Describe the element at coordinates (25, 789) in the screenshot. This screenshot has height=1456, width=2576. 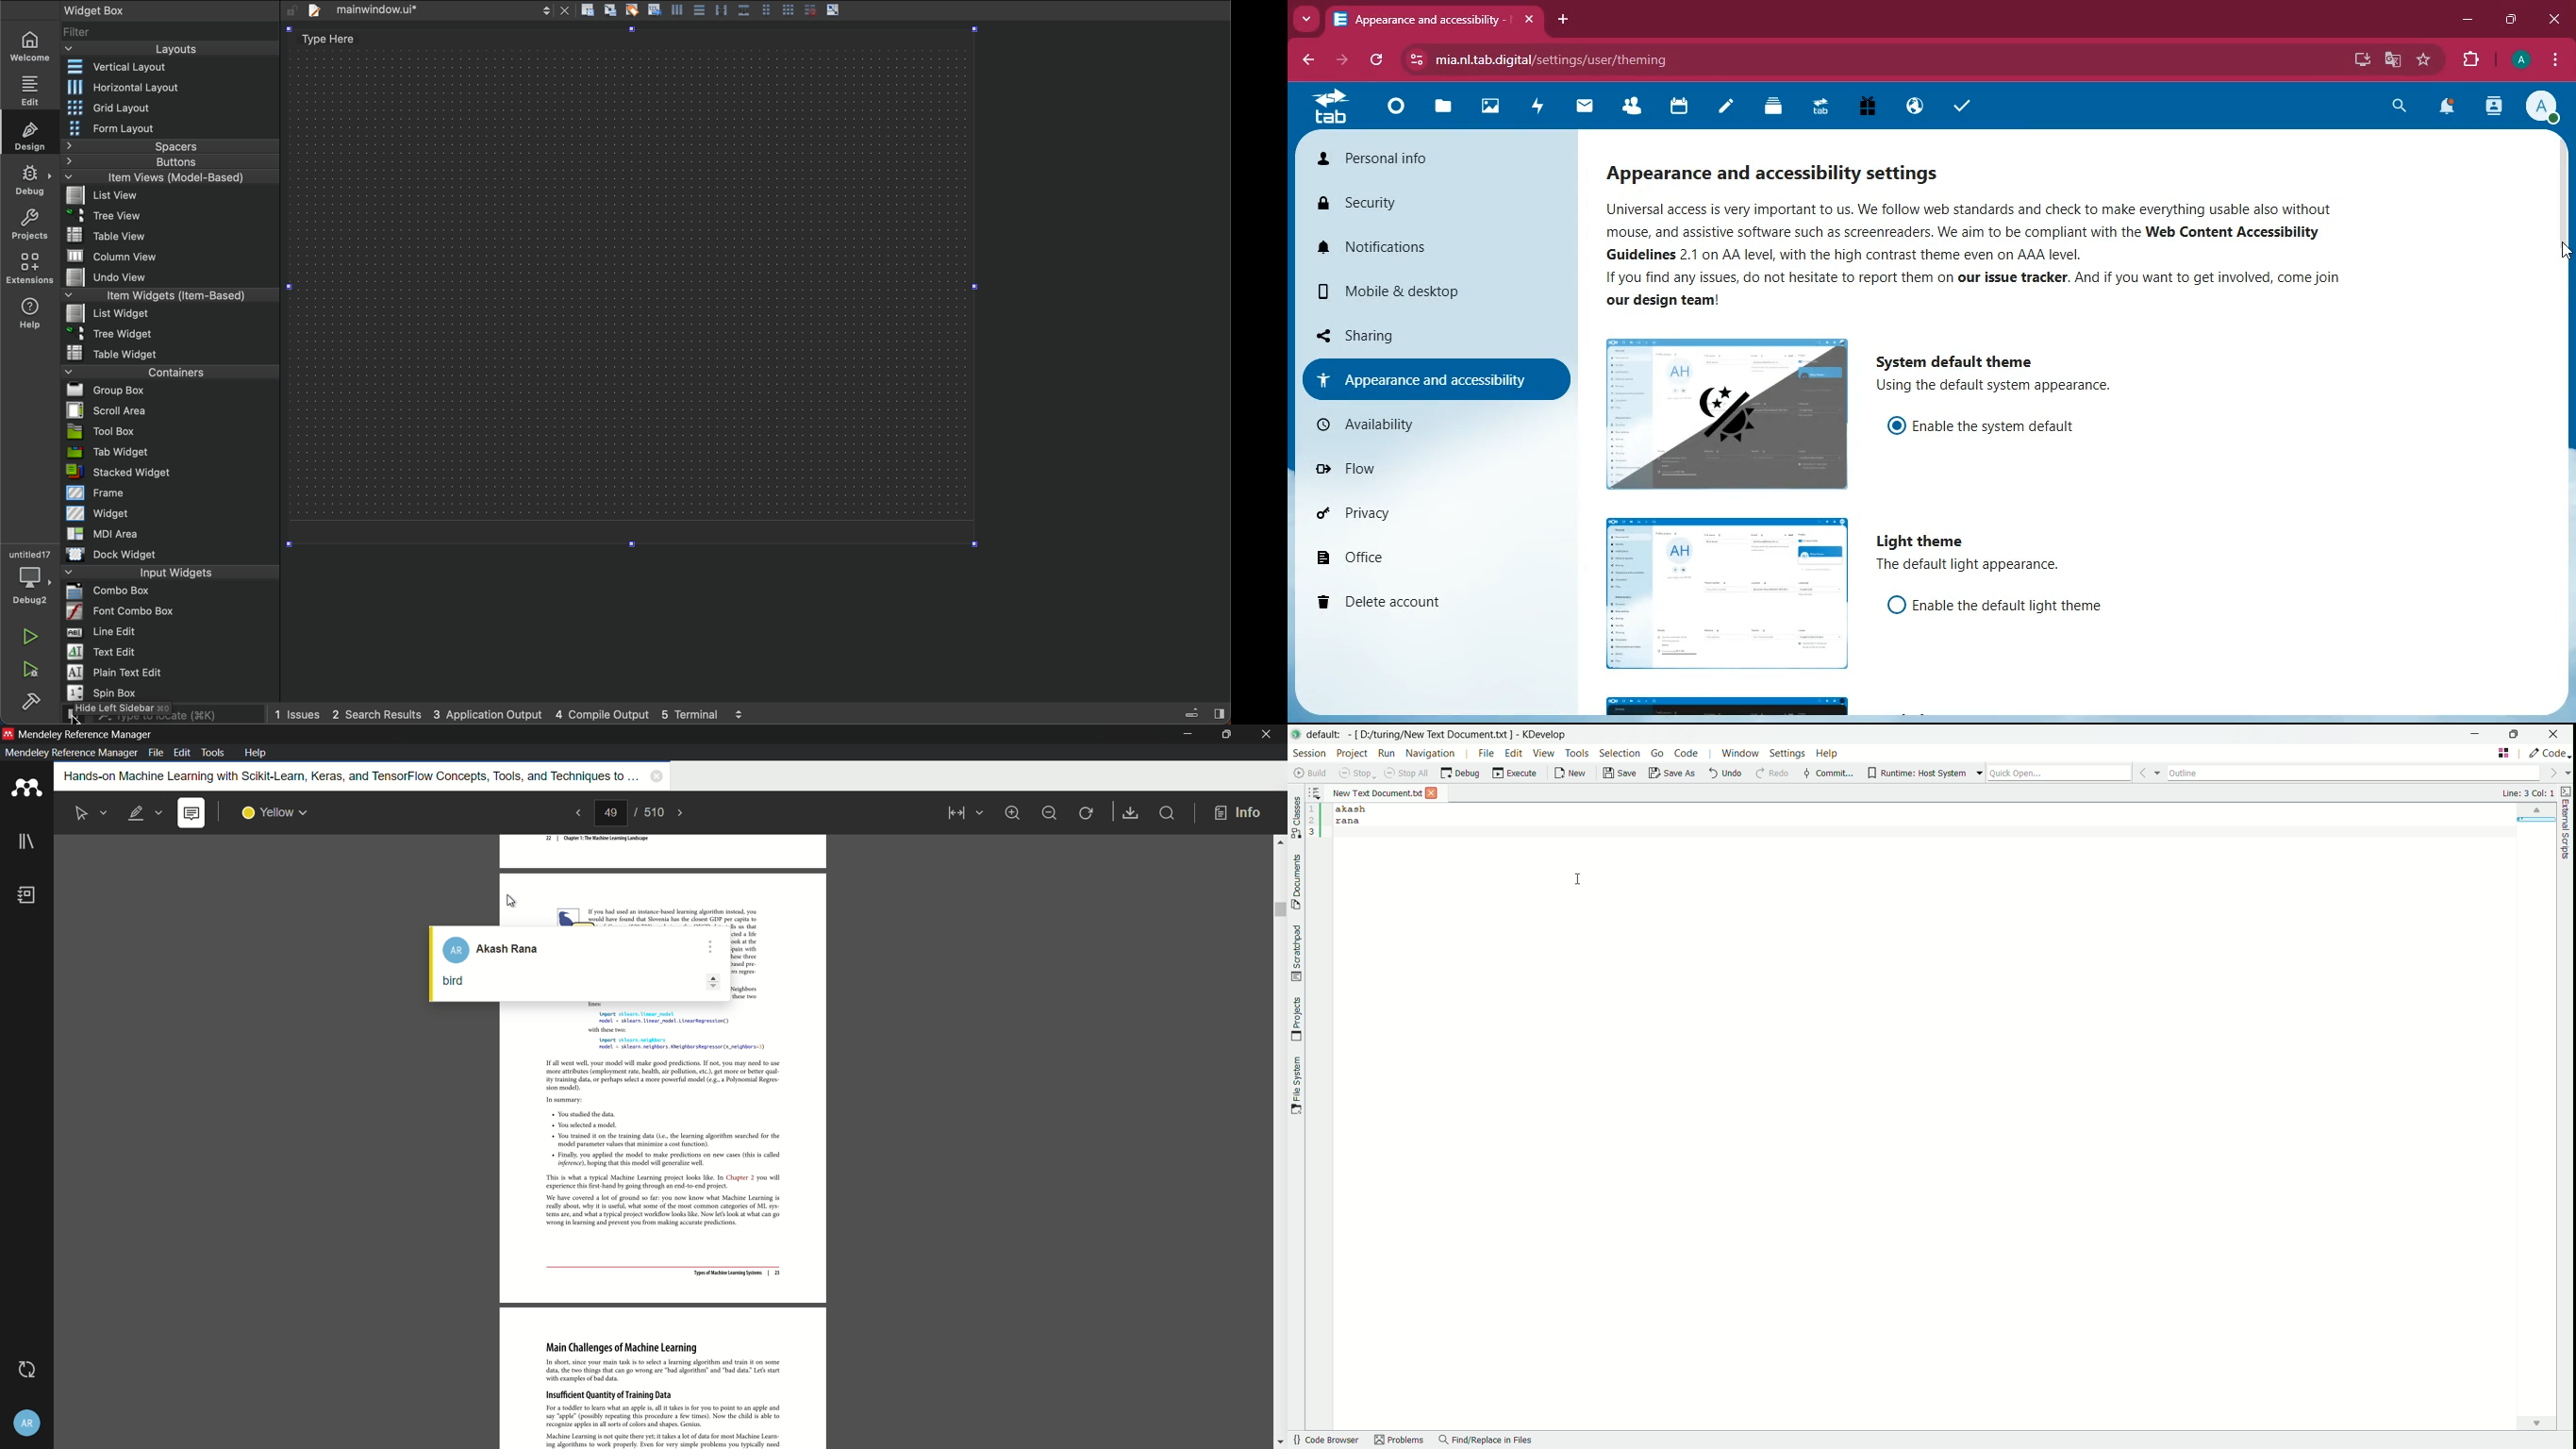
I see `app icon` at that location.